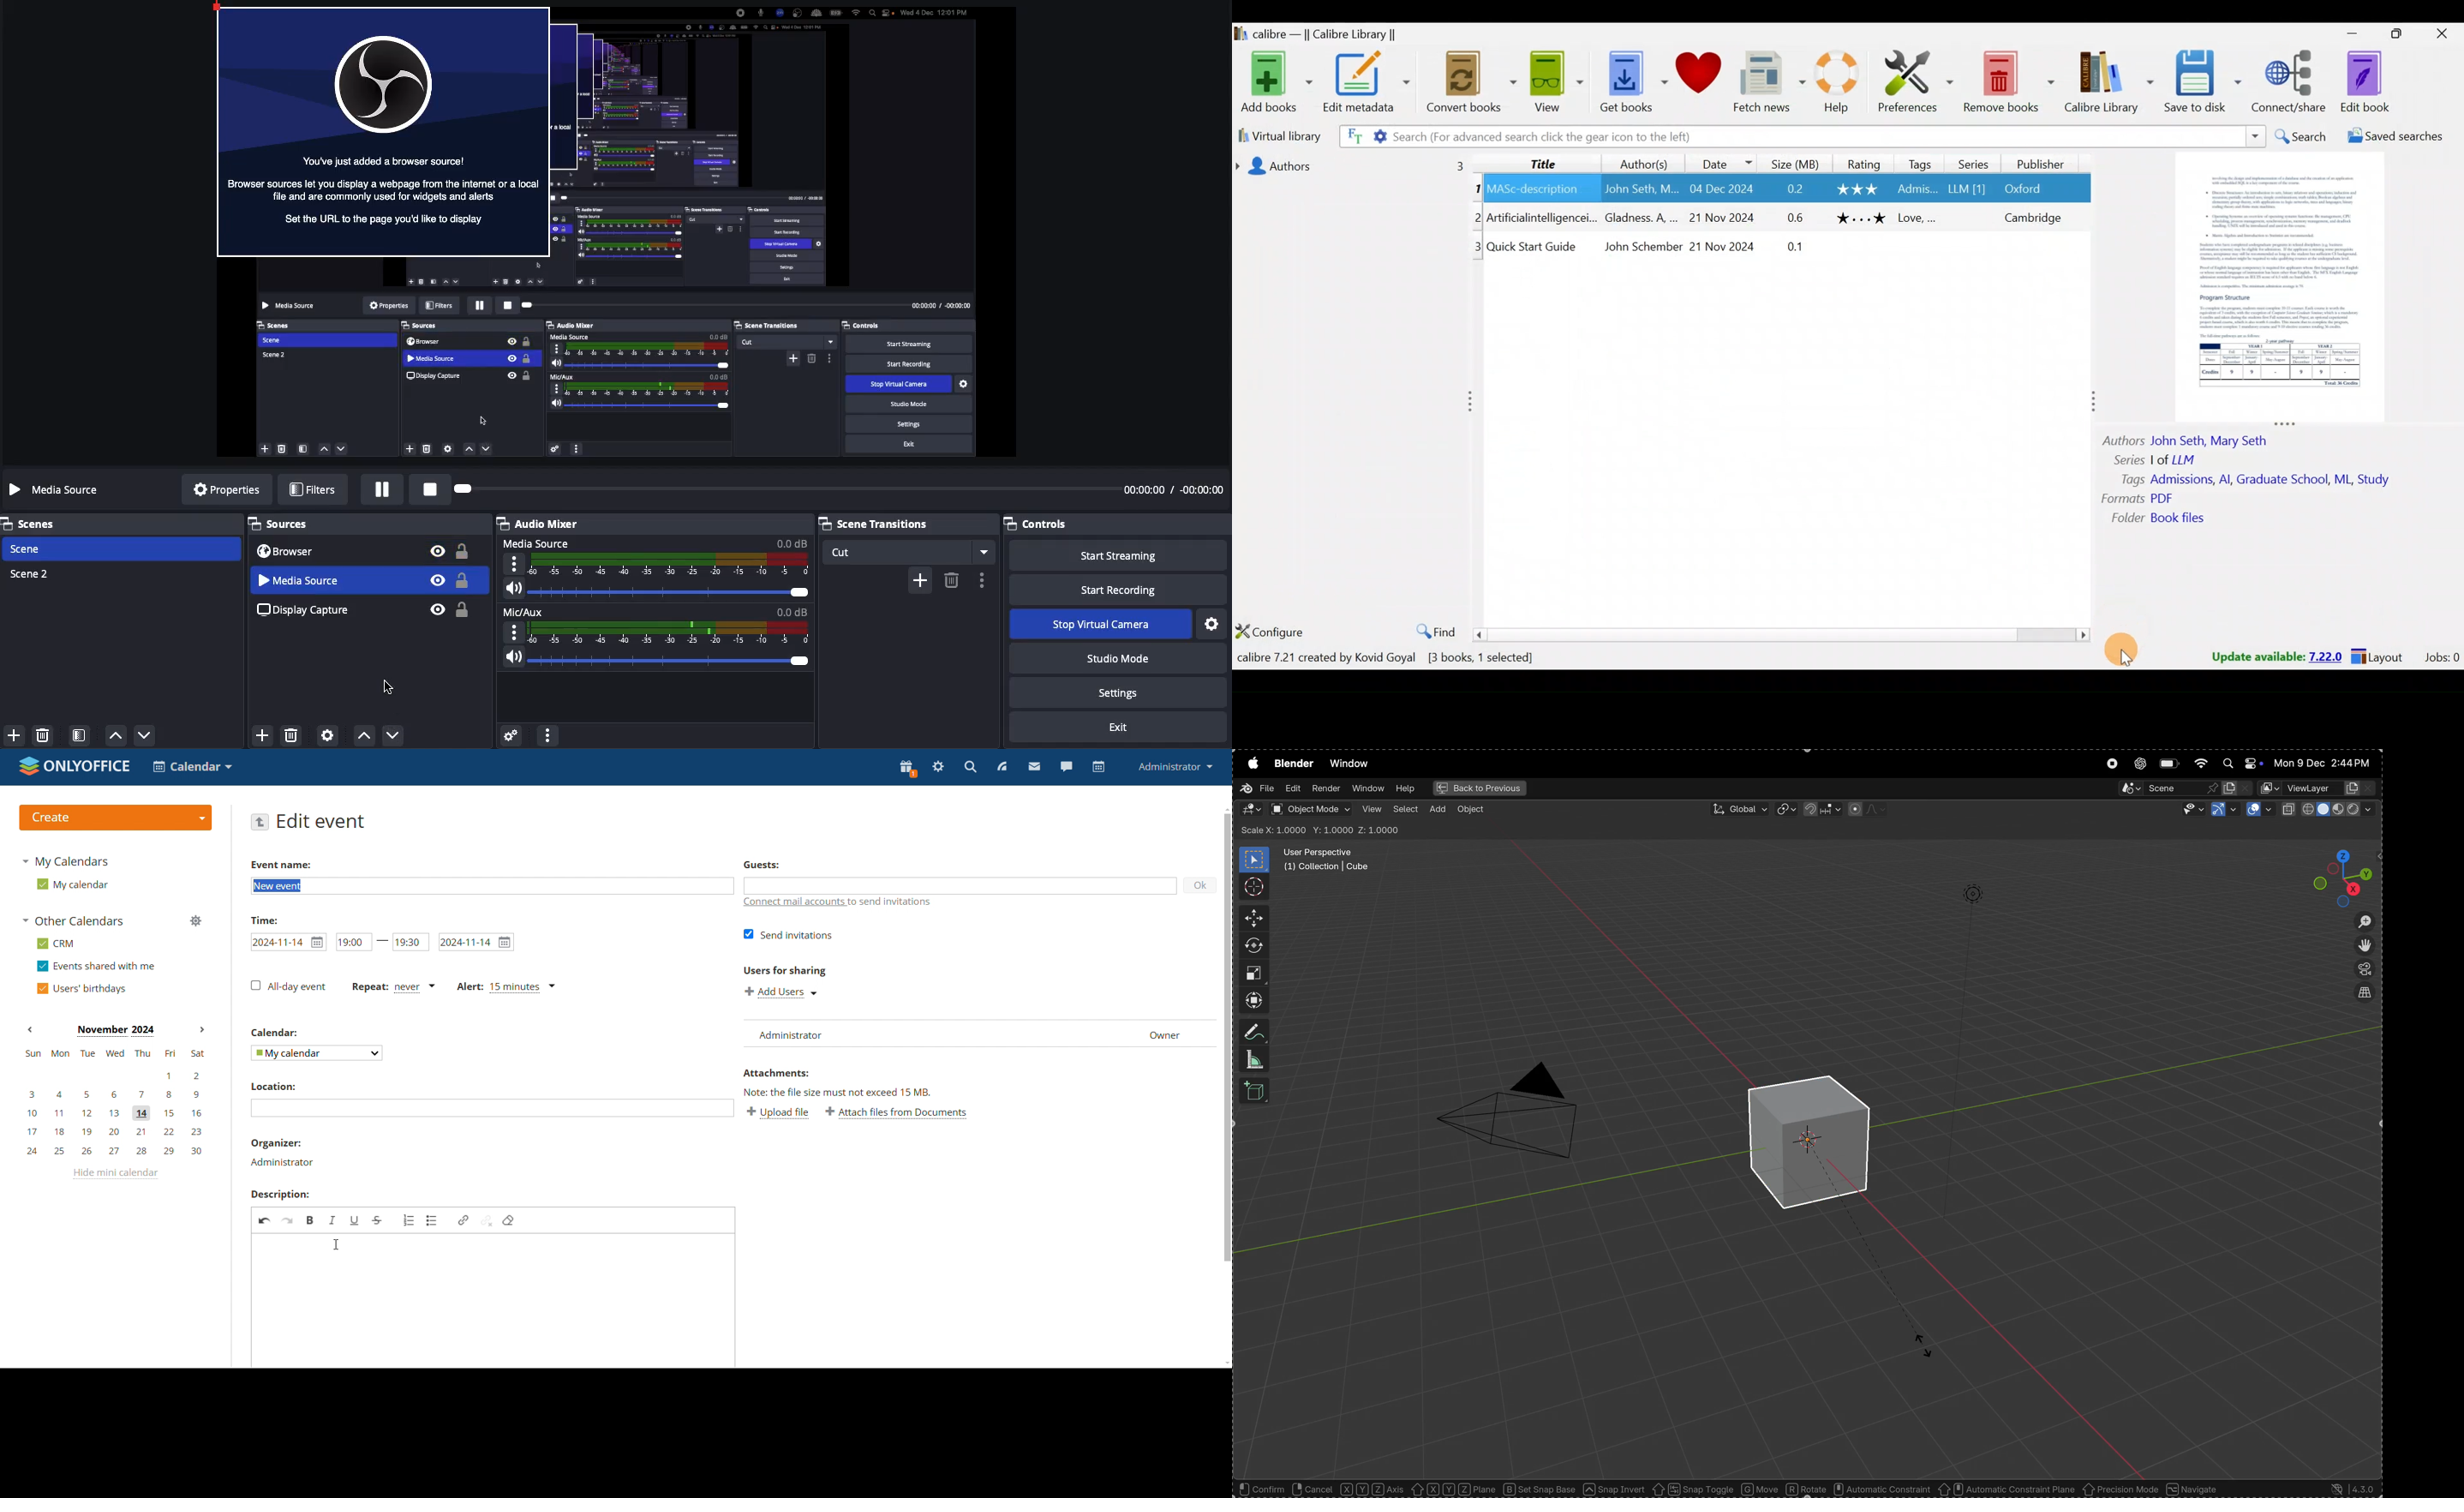 This screenshot has height=1512, width=2464. Describe the element at coordinates (80, 736) in the screenshot. I see `Scene filter` at that location.